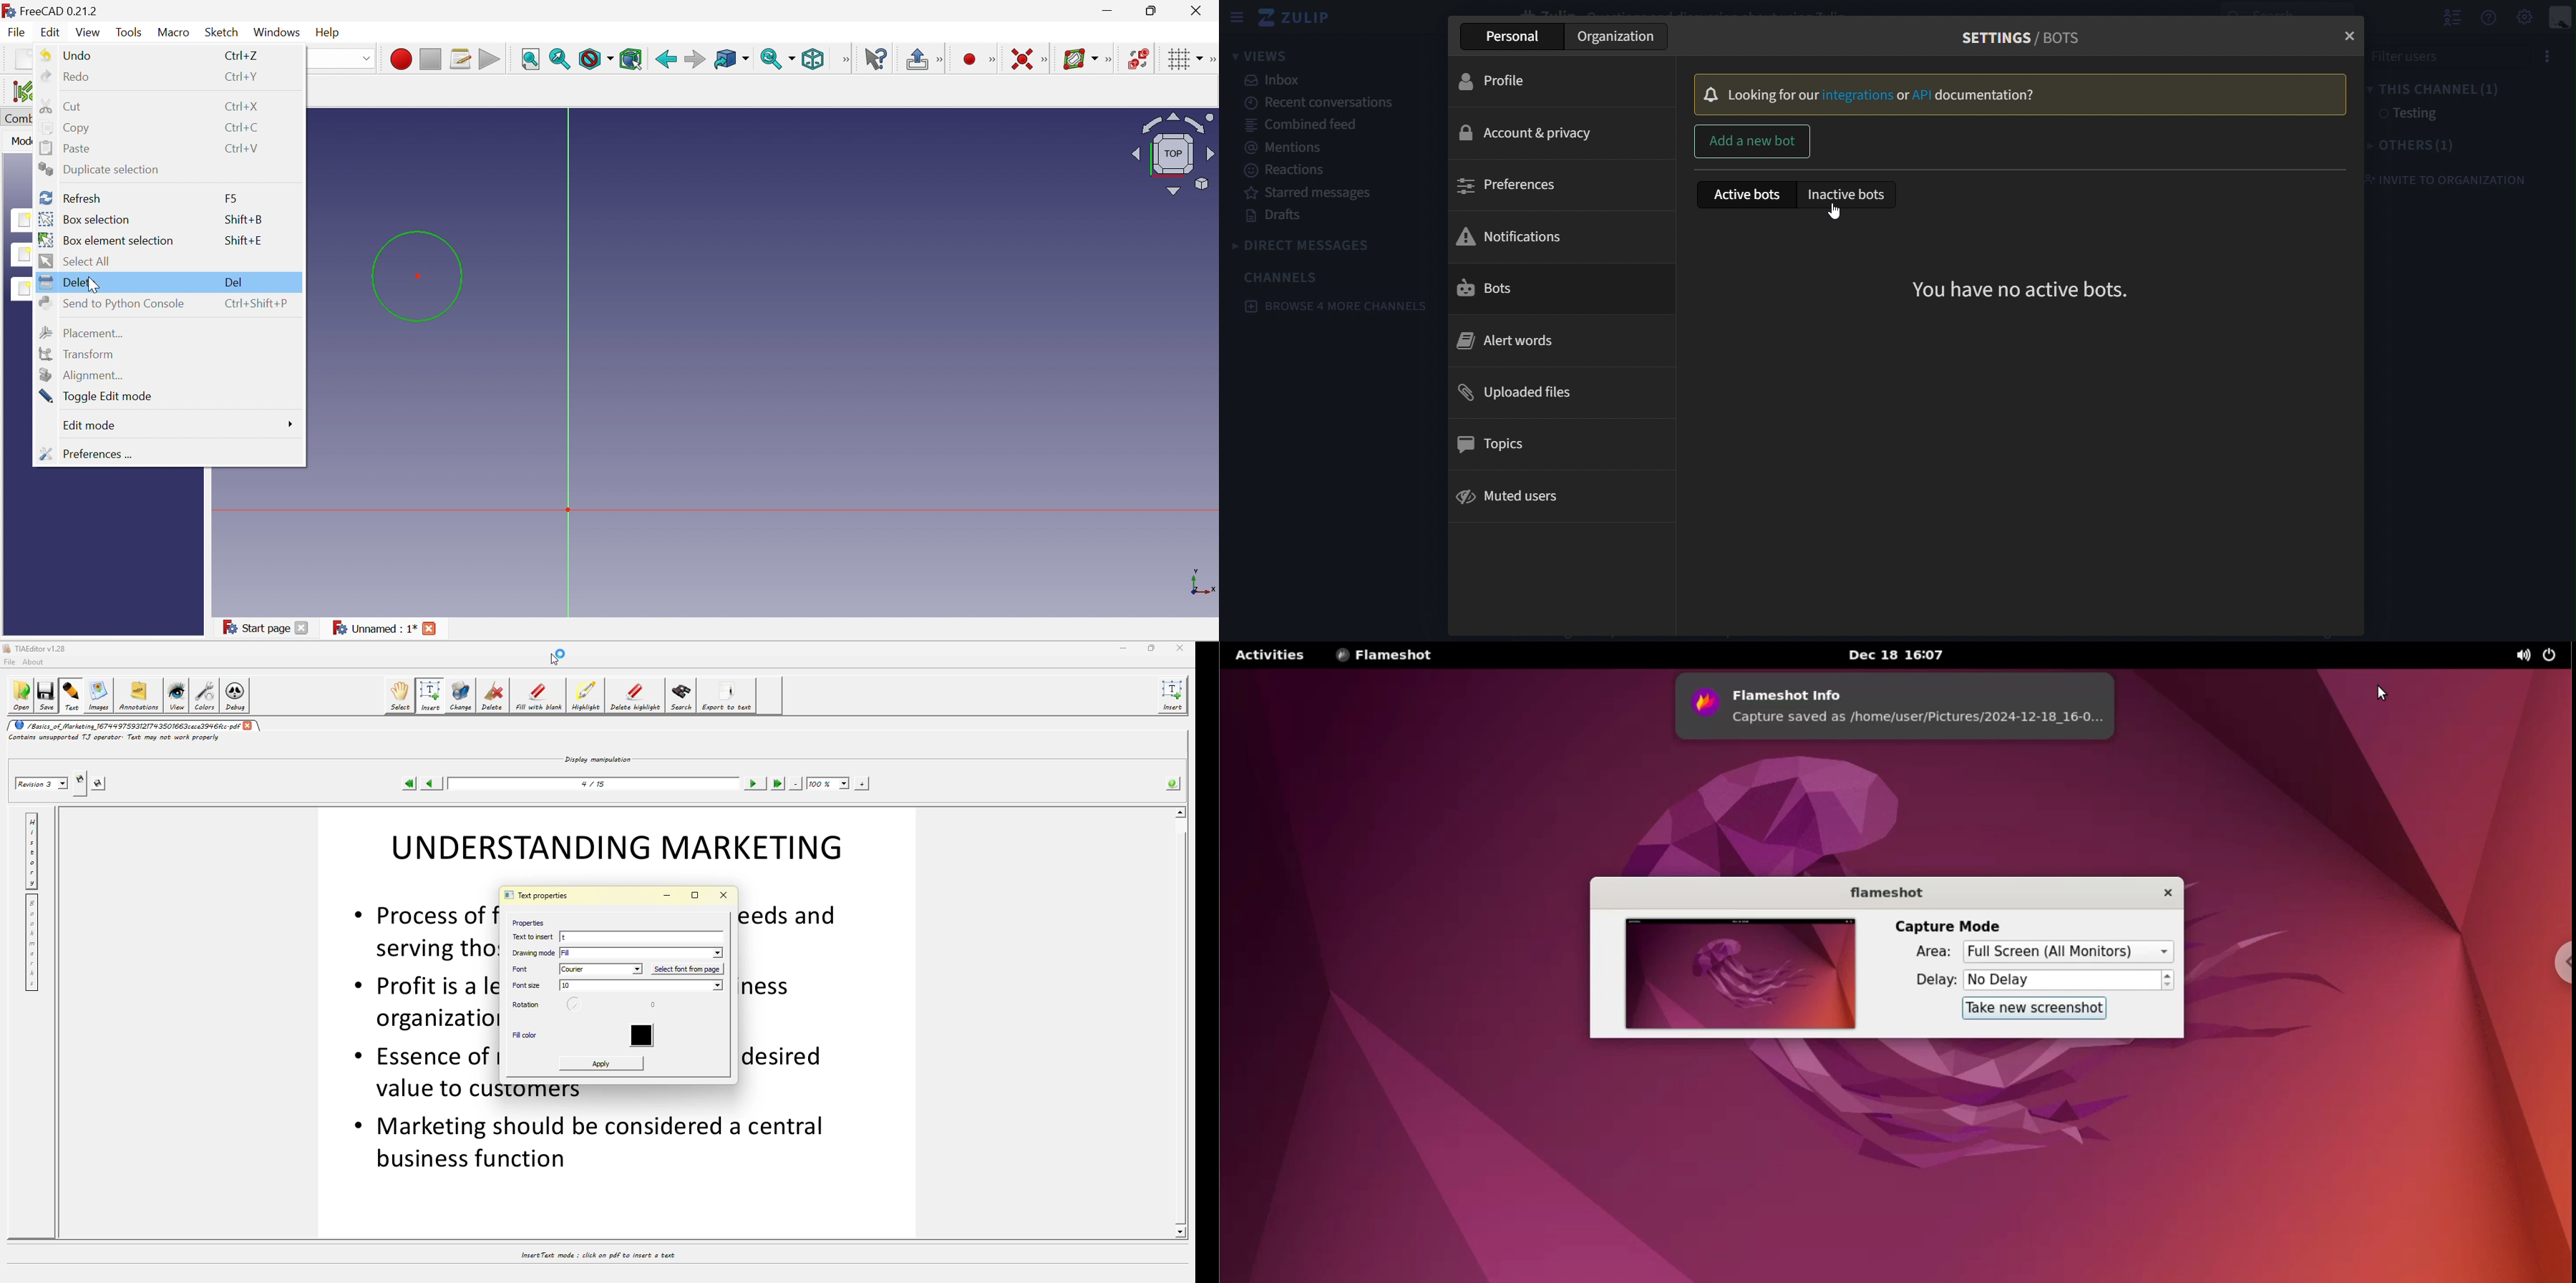 This screenshot has height=1288, width=2576. Describe the element at coordinates (1498, 445) in the screenshot. I see `topics` at that location.